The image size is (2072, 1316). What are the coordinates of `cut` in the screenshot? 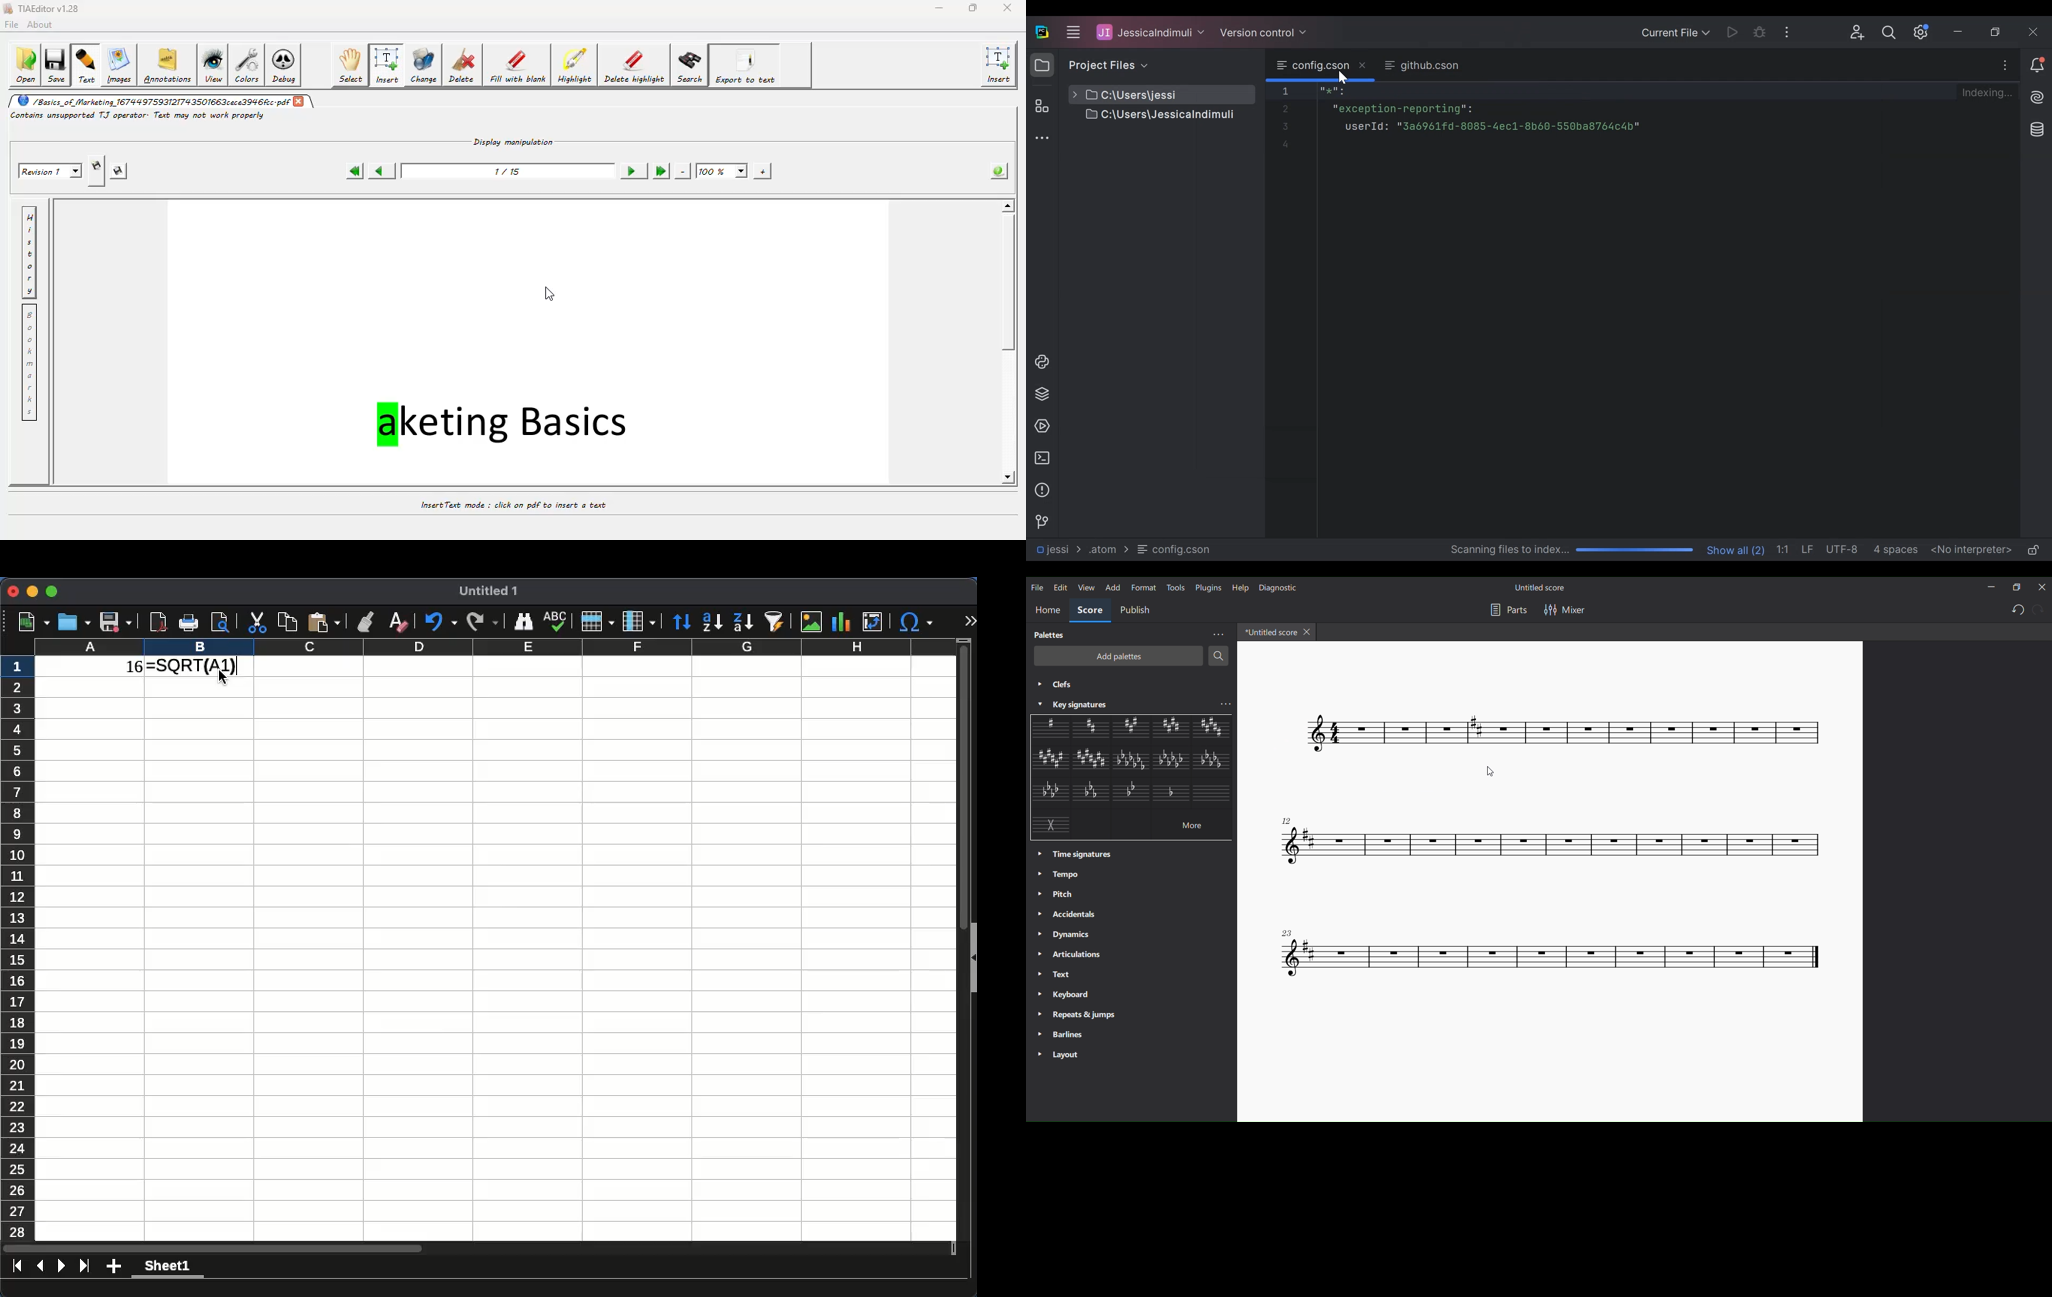 It's located at (256, 623).